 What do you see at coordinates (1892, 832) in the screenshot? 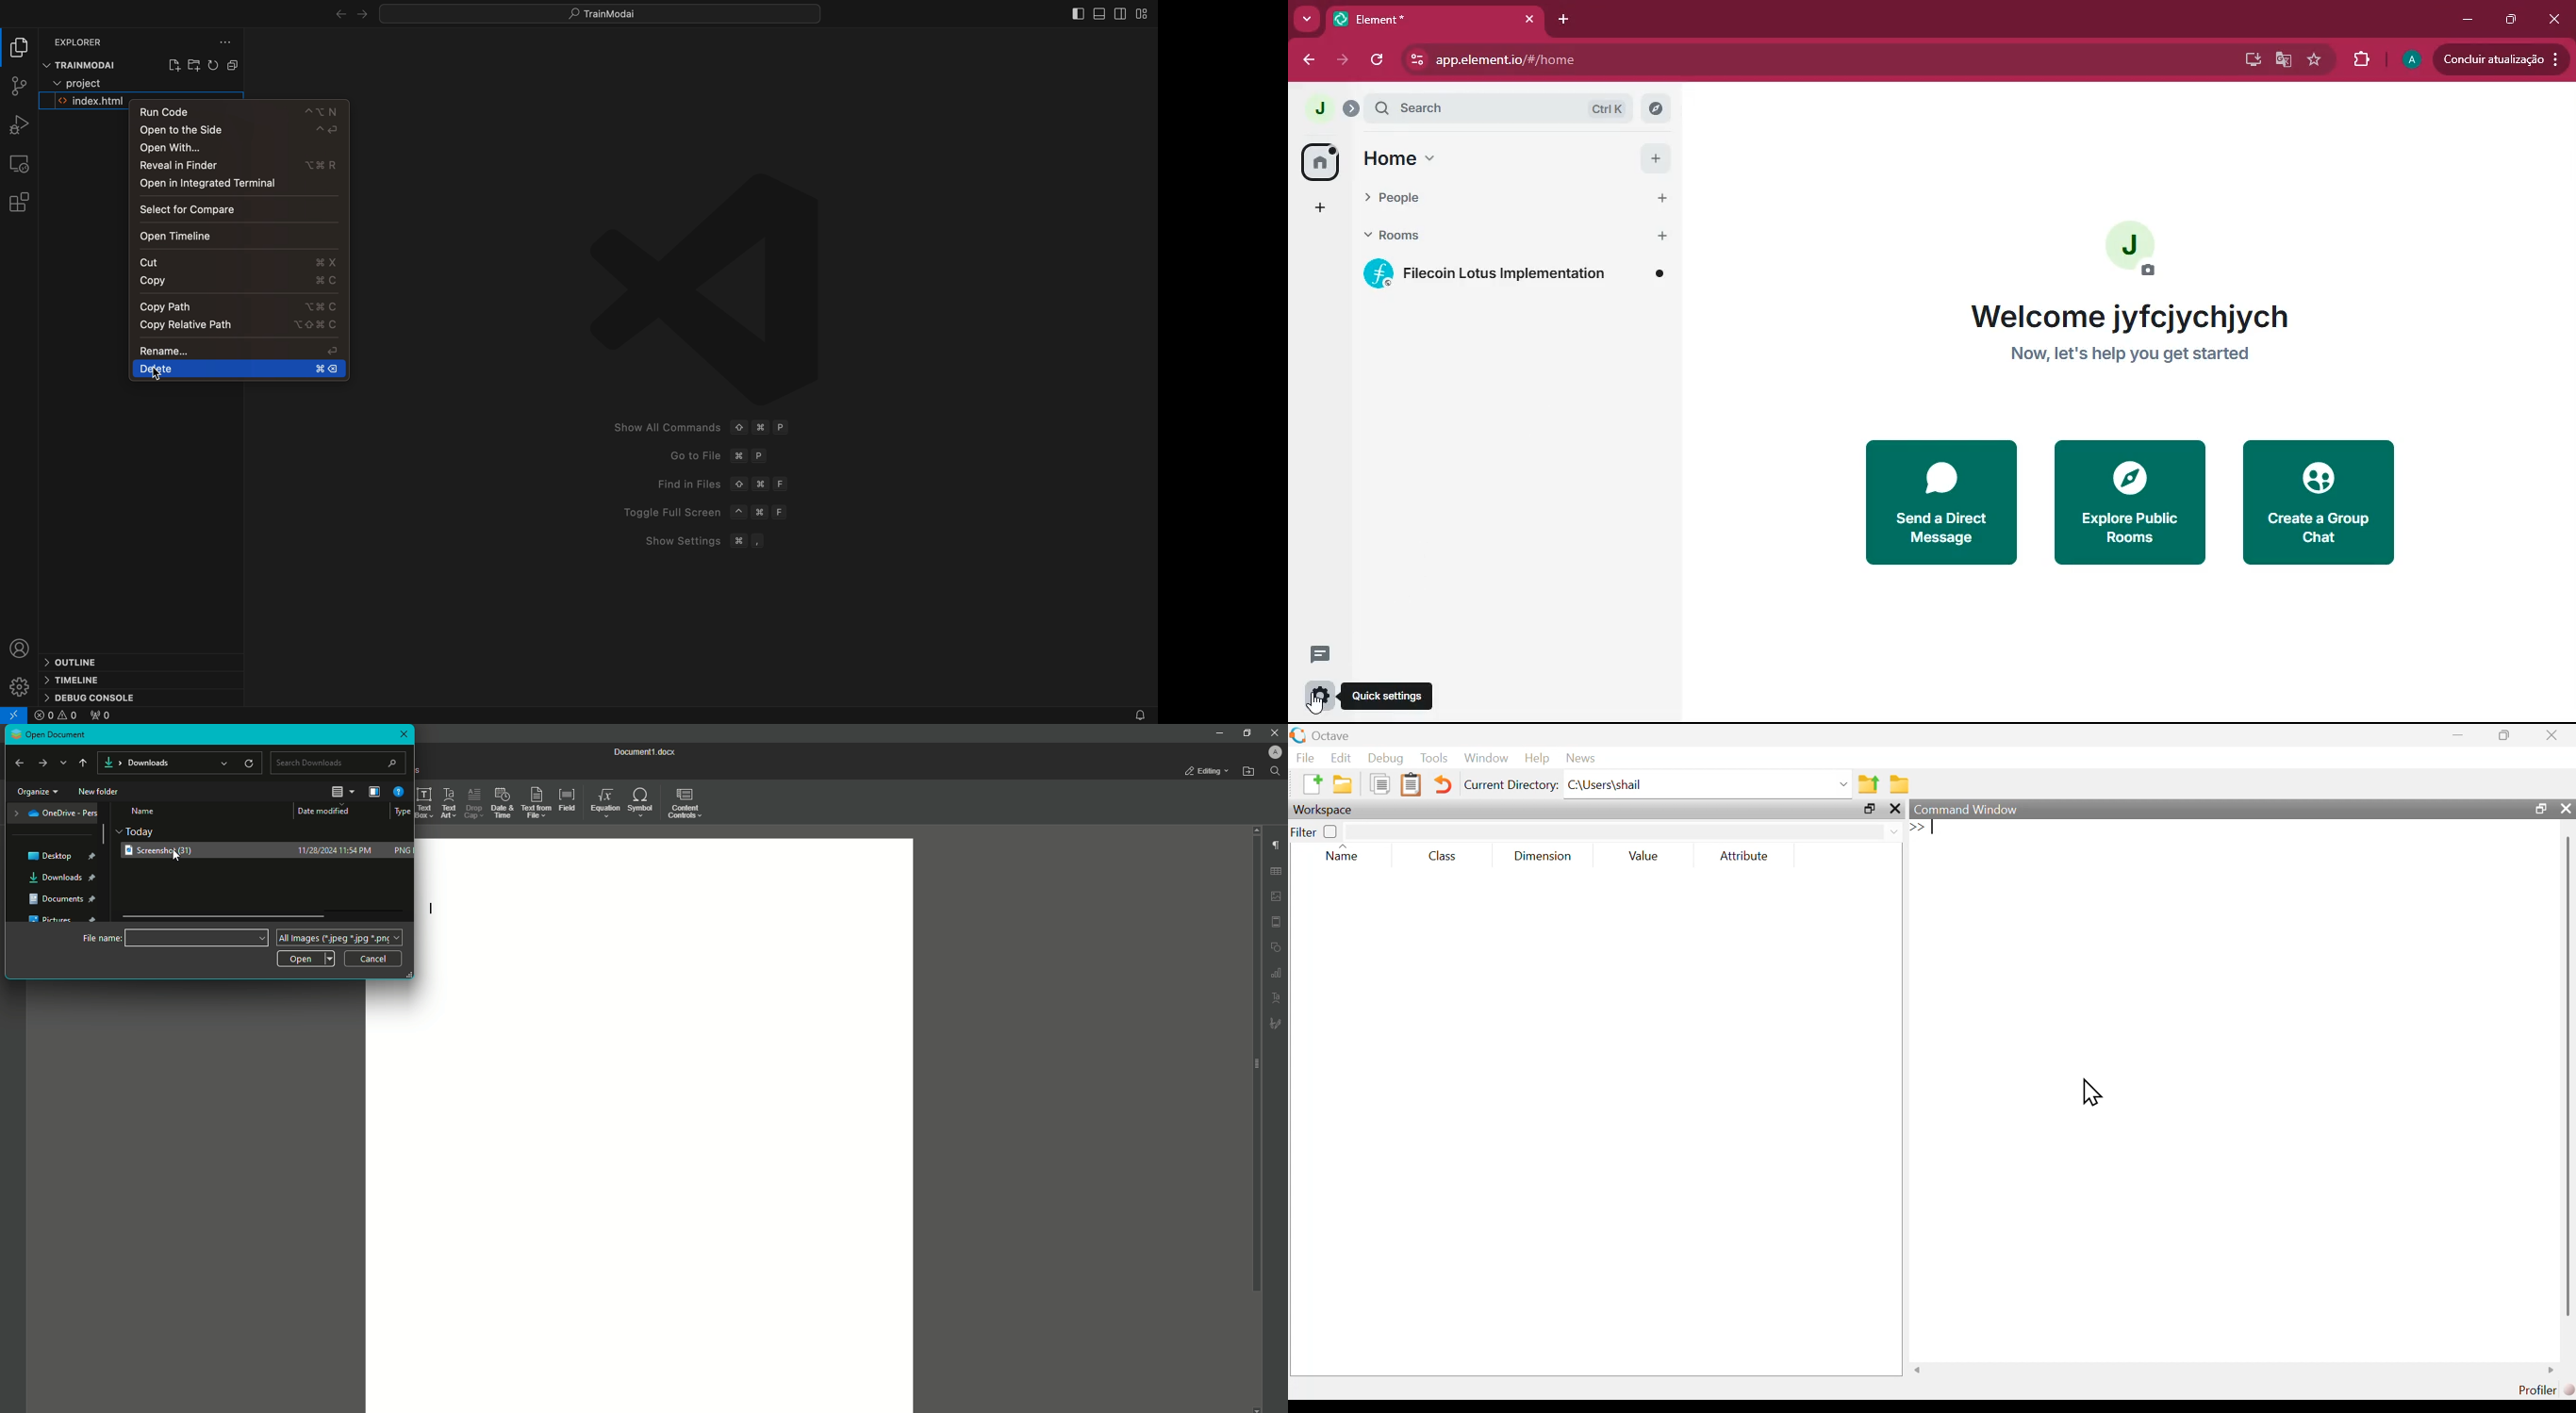
I see `dropdown` at bounding box center [1892, 832].